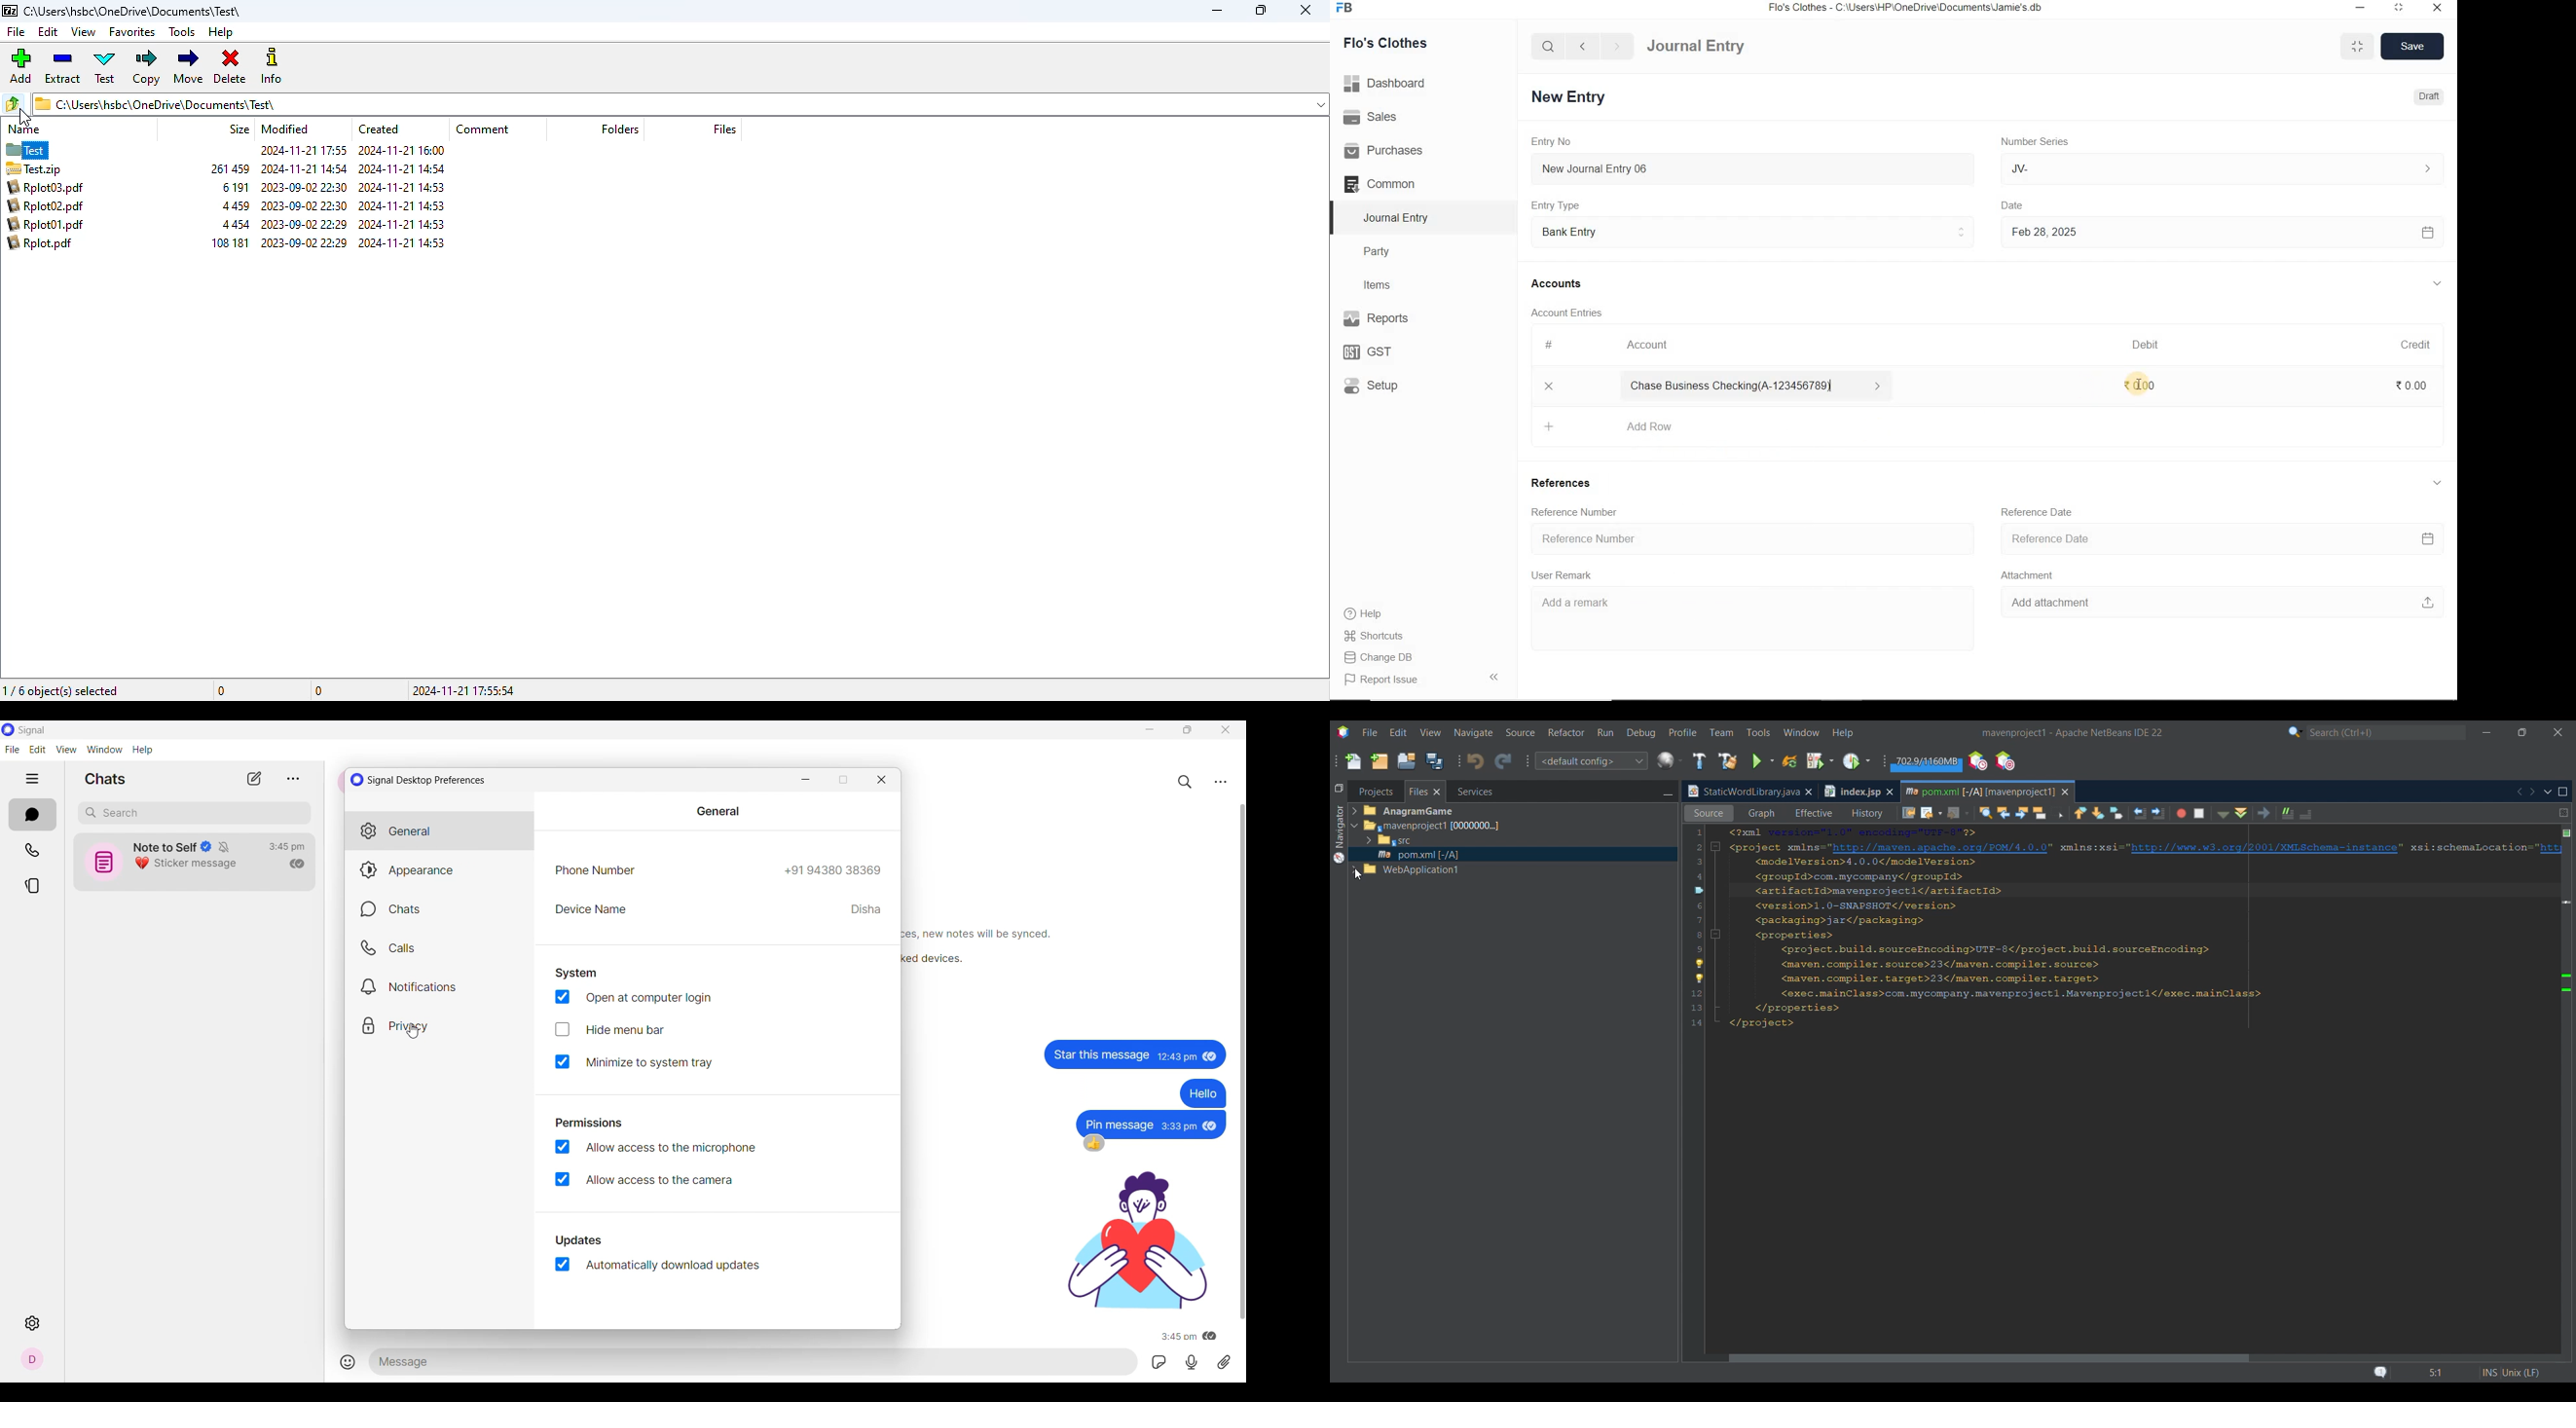  Describe the element at coordinates (1559, 283) in the screenshot. I see `Accounts` at that location.